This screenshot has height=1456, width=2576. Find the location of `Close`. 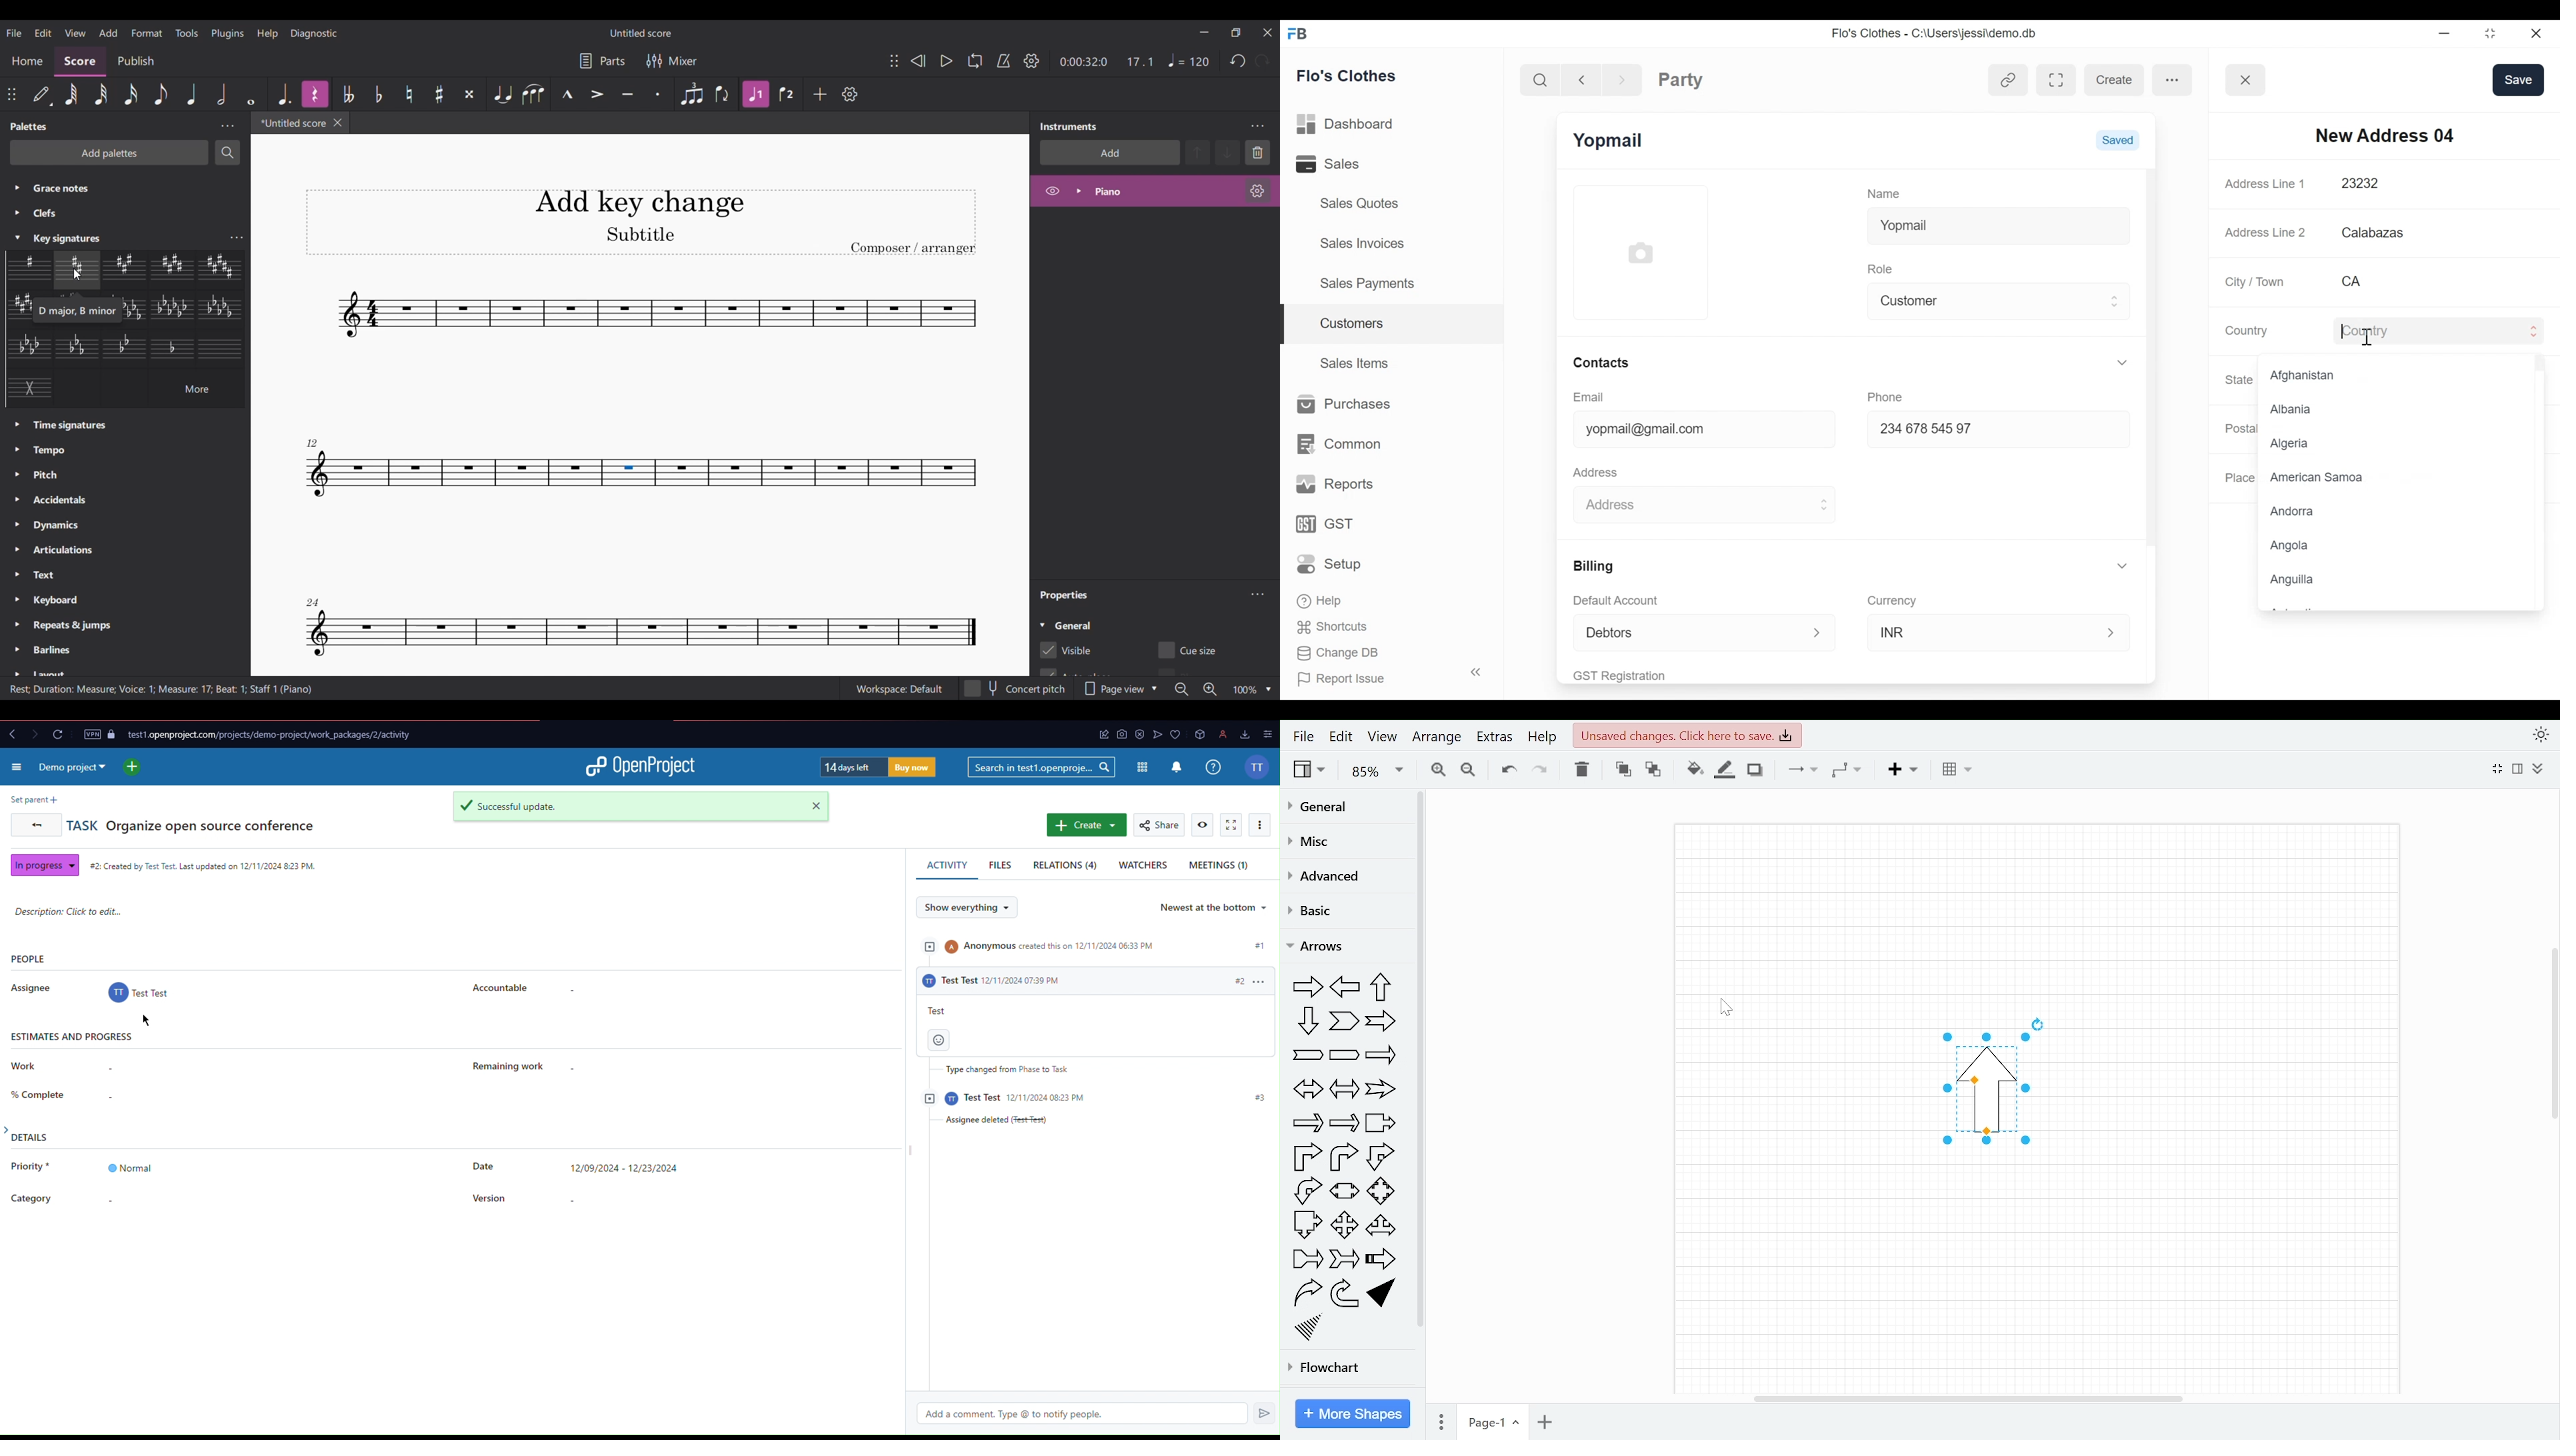

Close is located at coordinates (2534, 33).